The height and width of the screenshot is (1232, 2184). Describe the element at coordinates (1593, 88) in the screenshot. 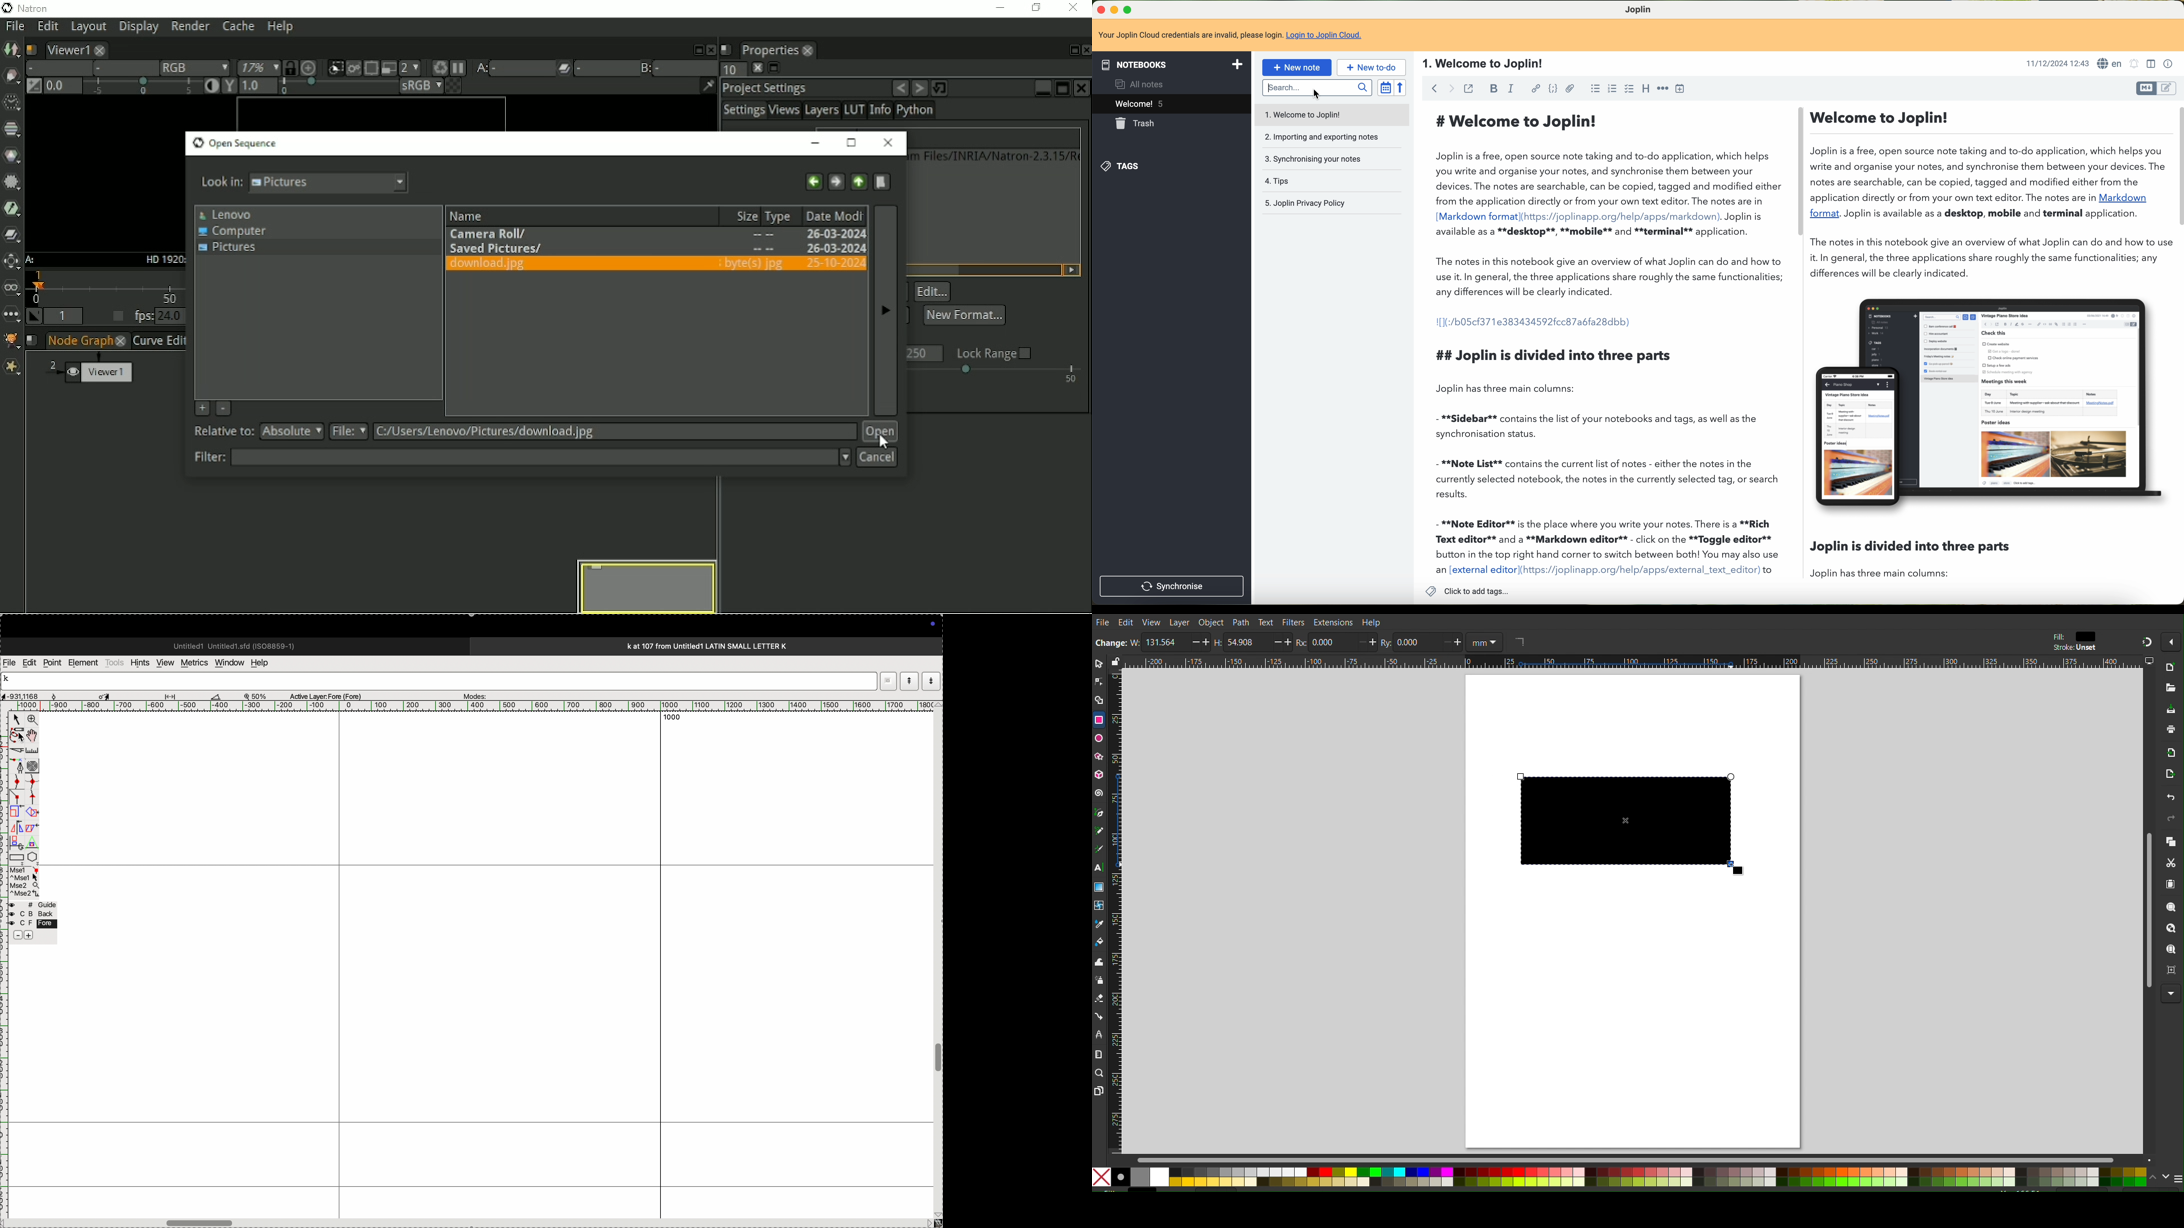

I see `numbered list` at that location.